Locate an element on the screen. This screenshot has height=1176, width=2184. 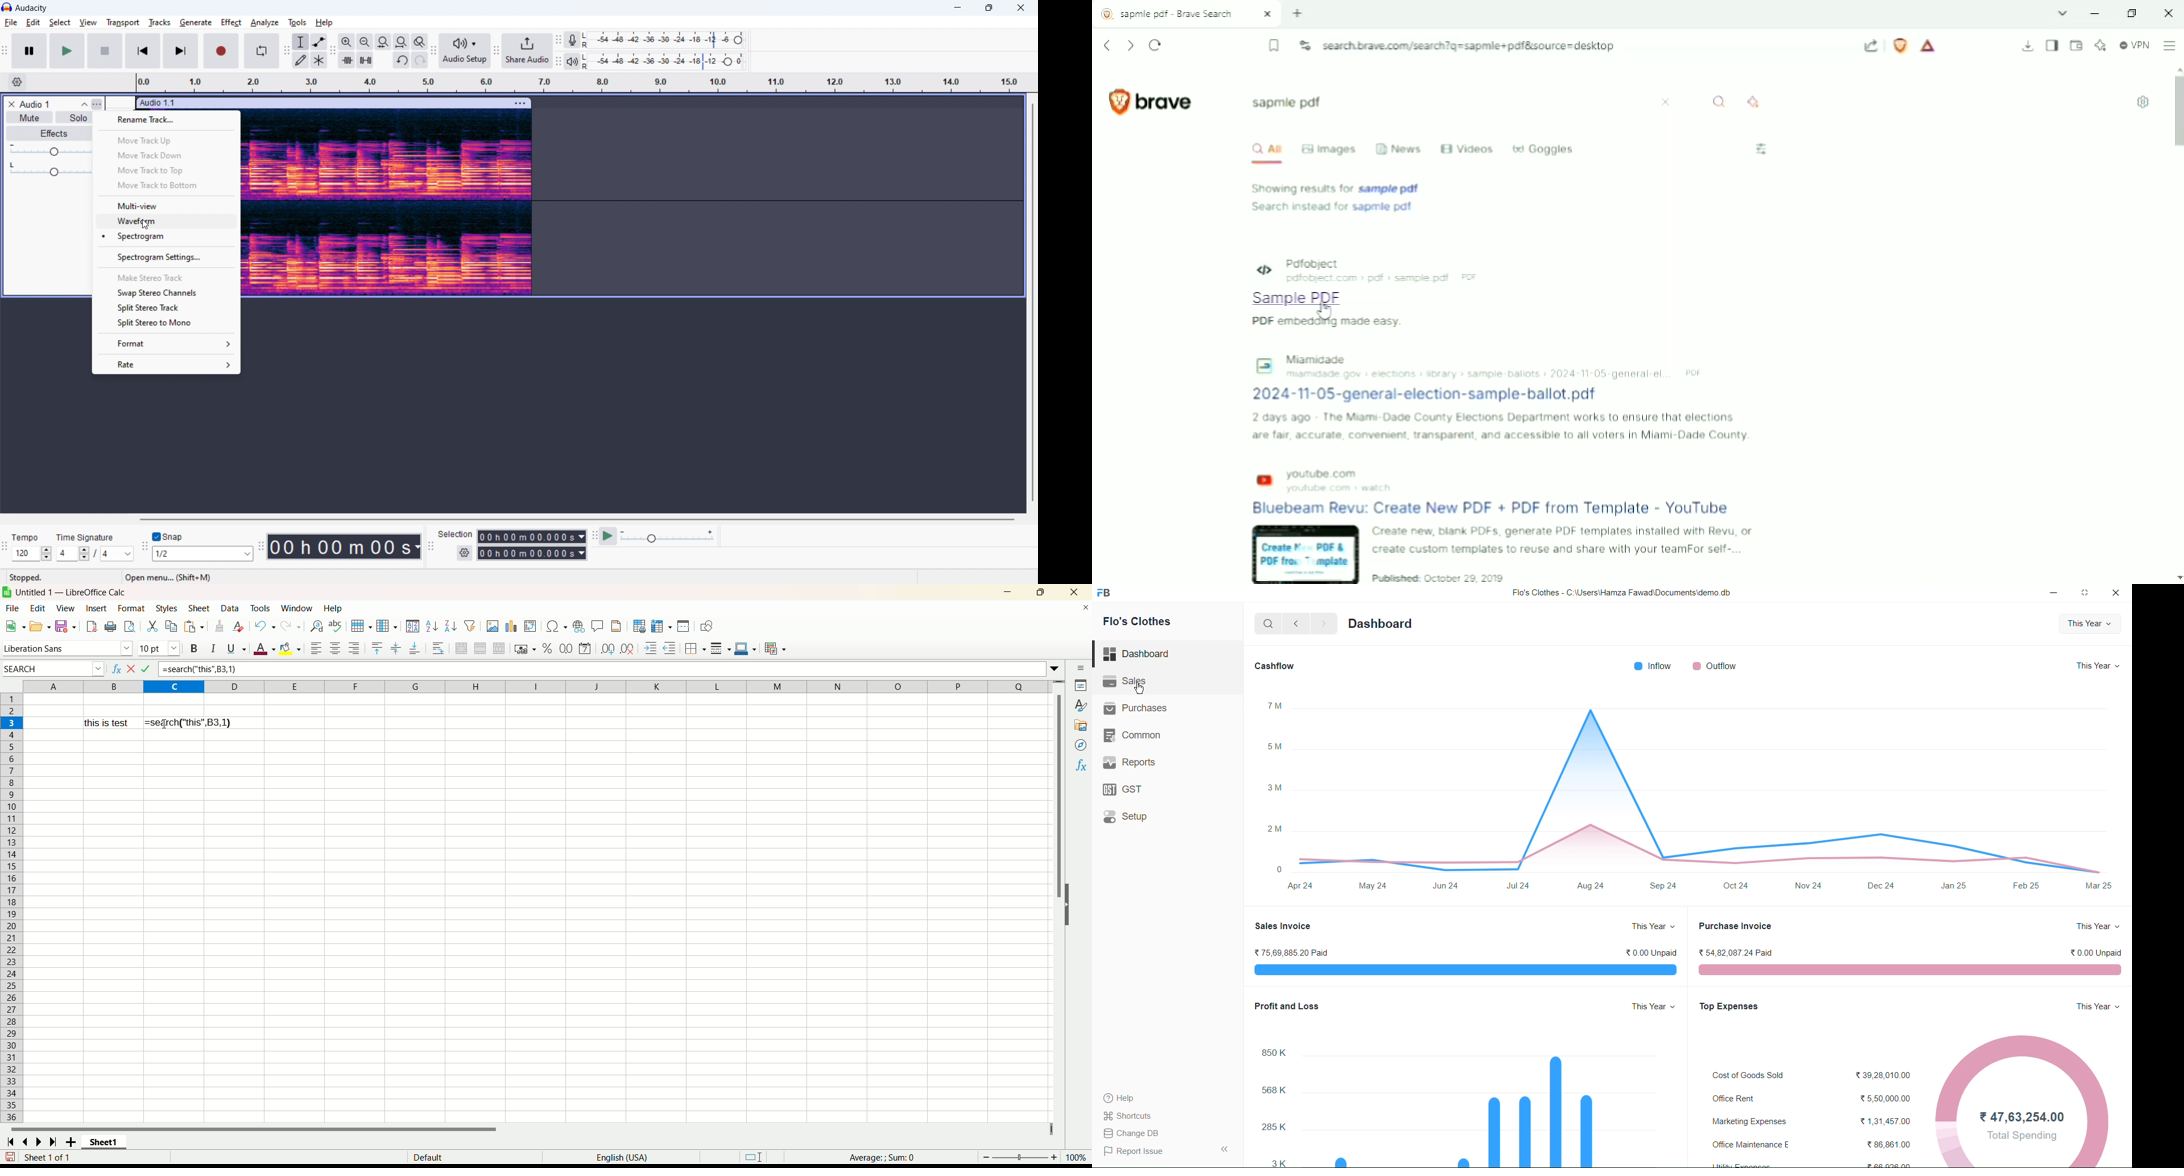
brave logo is located at coordinates (1151, 101).